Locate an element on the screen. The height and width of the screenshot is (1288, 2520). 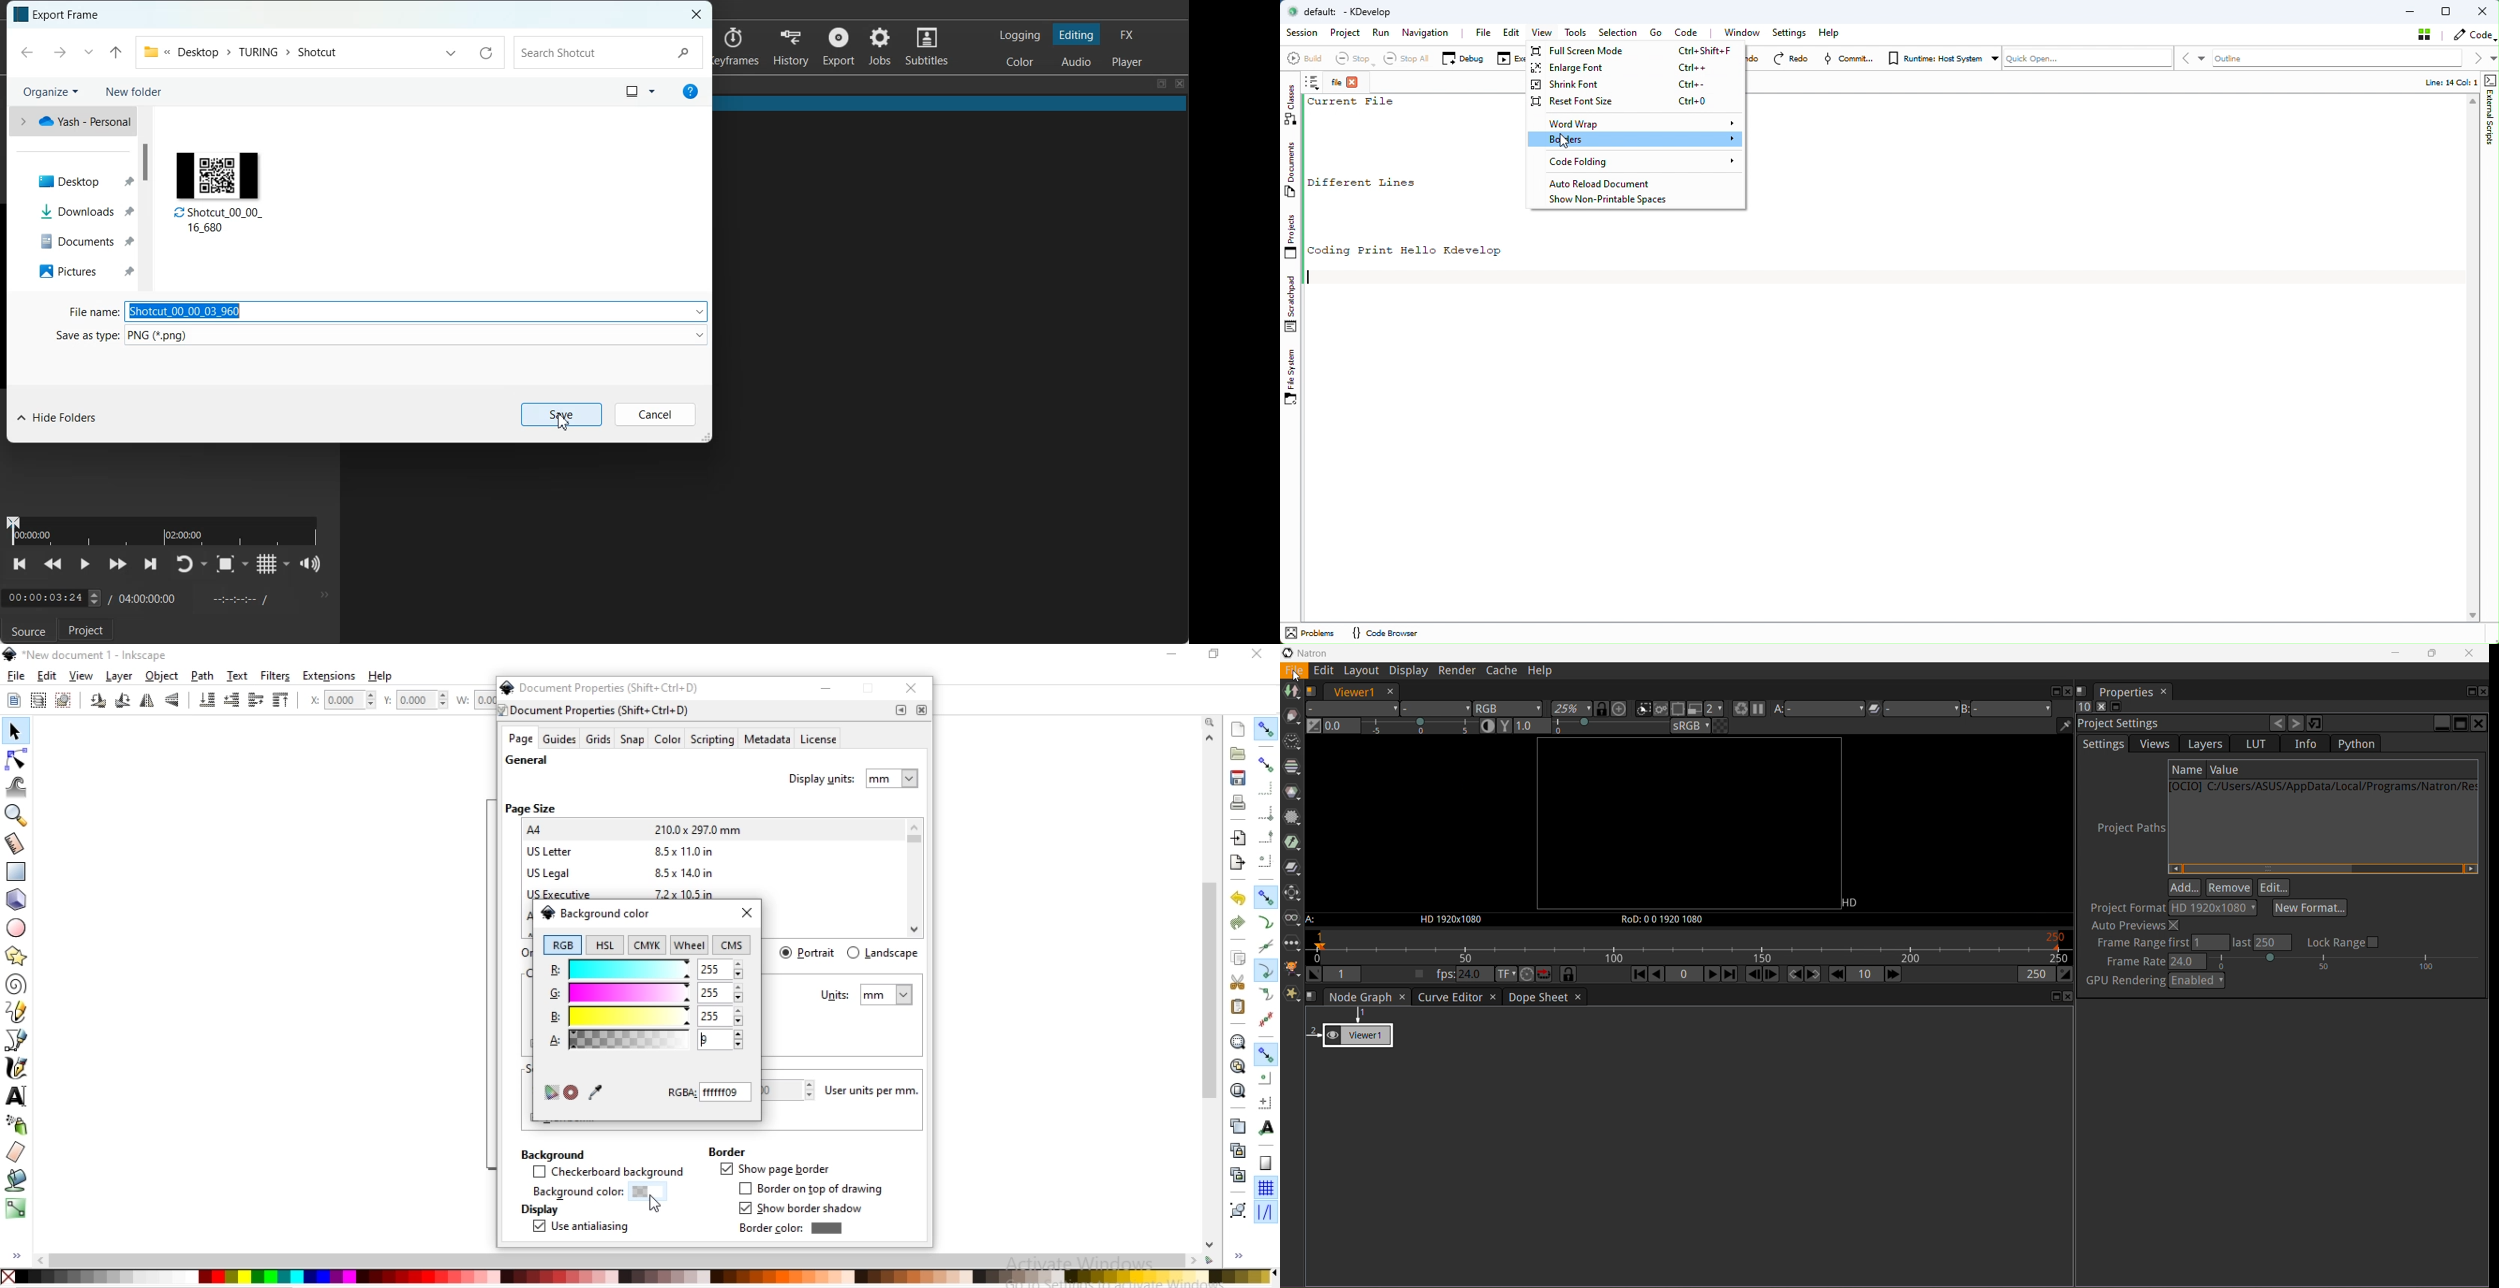
color managed is located at coordinates (550, 1093).